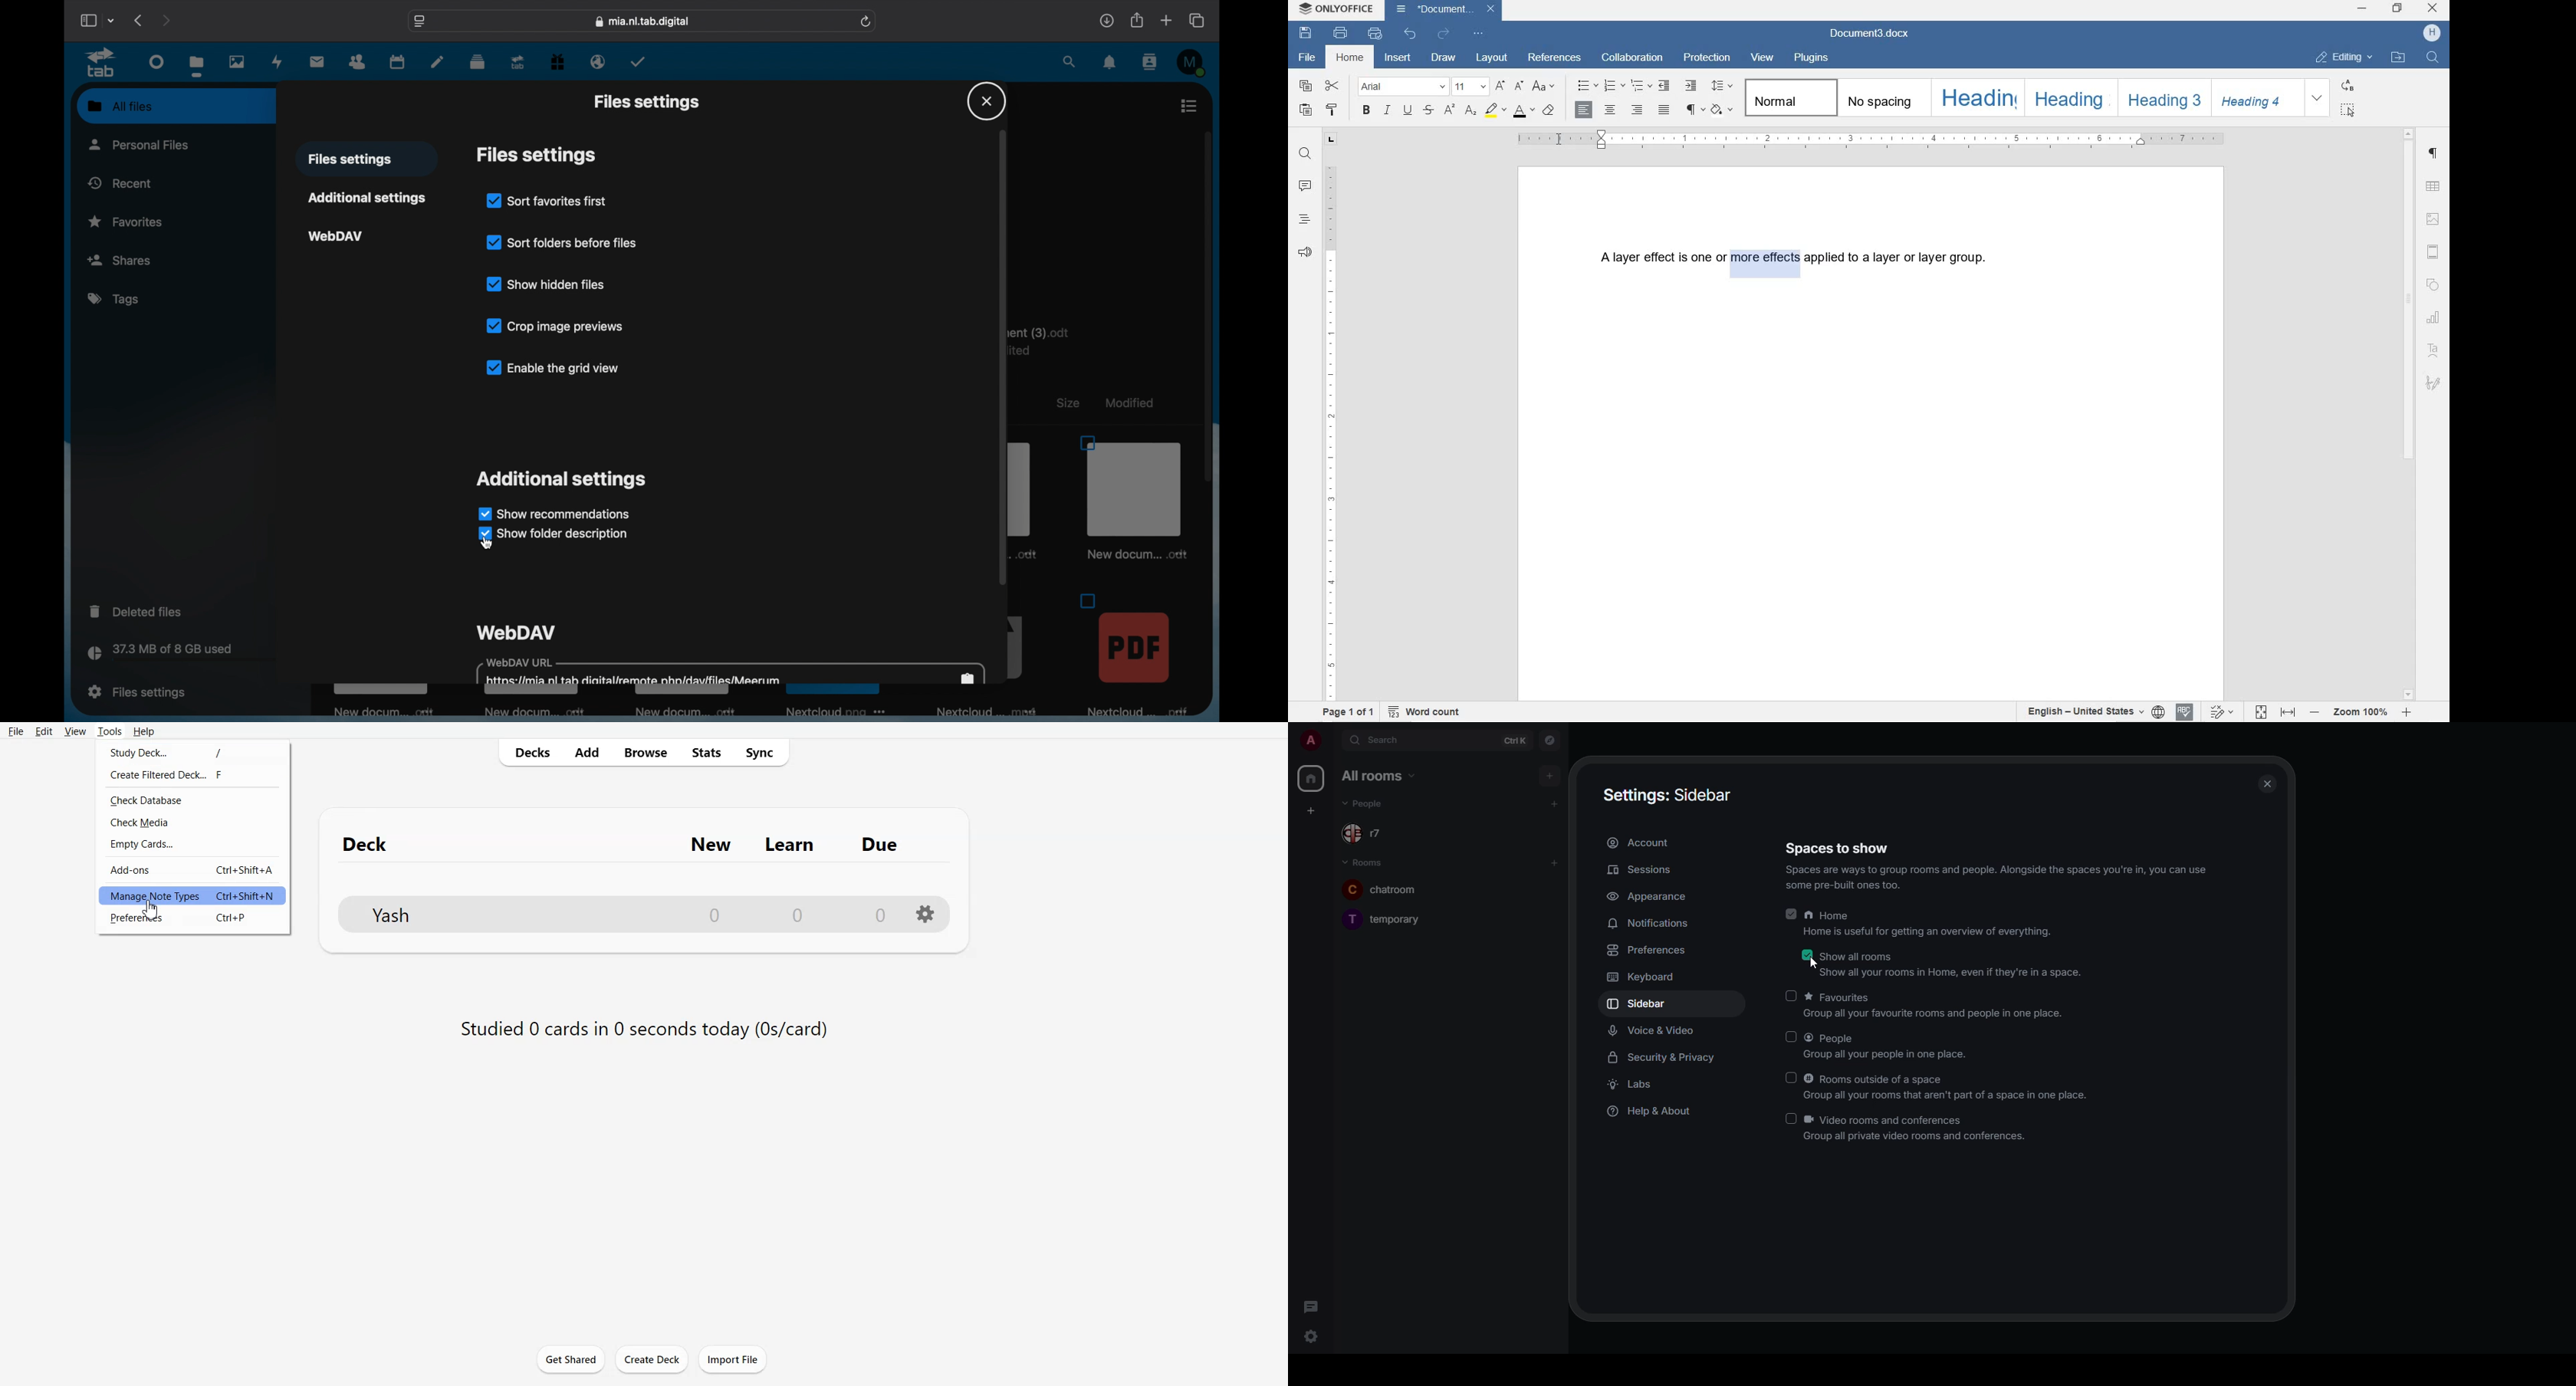 The height and width of the screenshot is (1400, 2576). What do you see at coordinates (880, 844) in the screenshot?
I see `Due` at bounding box center [880, 844].